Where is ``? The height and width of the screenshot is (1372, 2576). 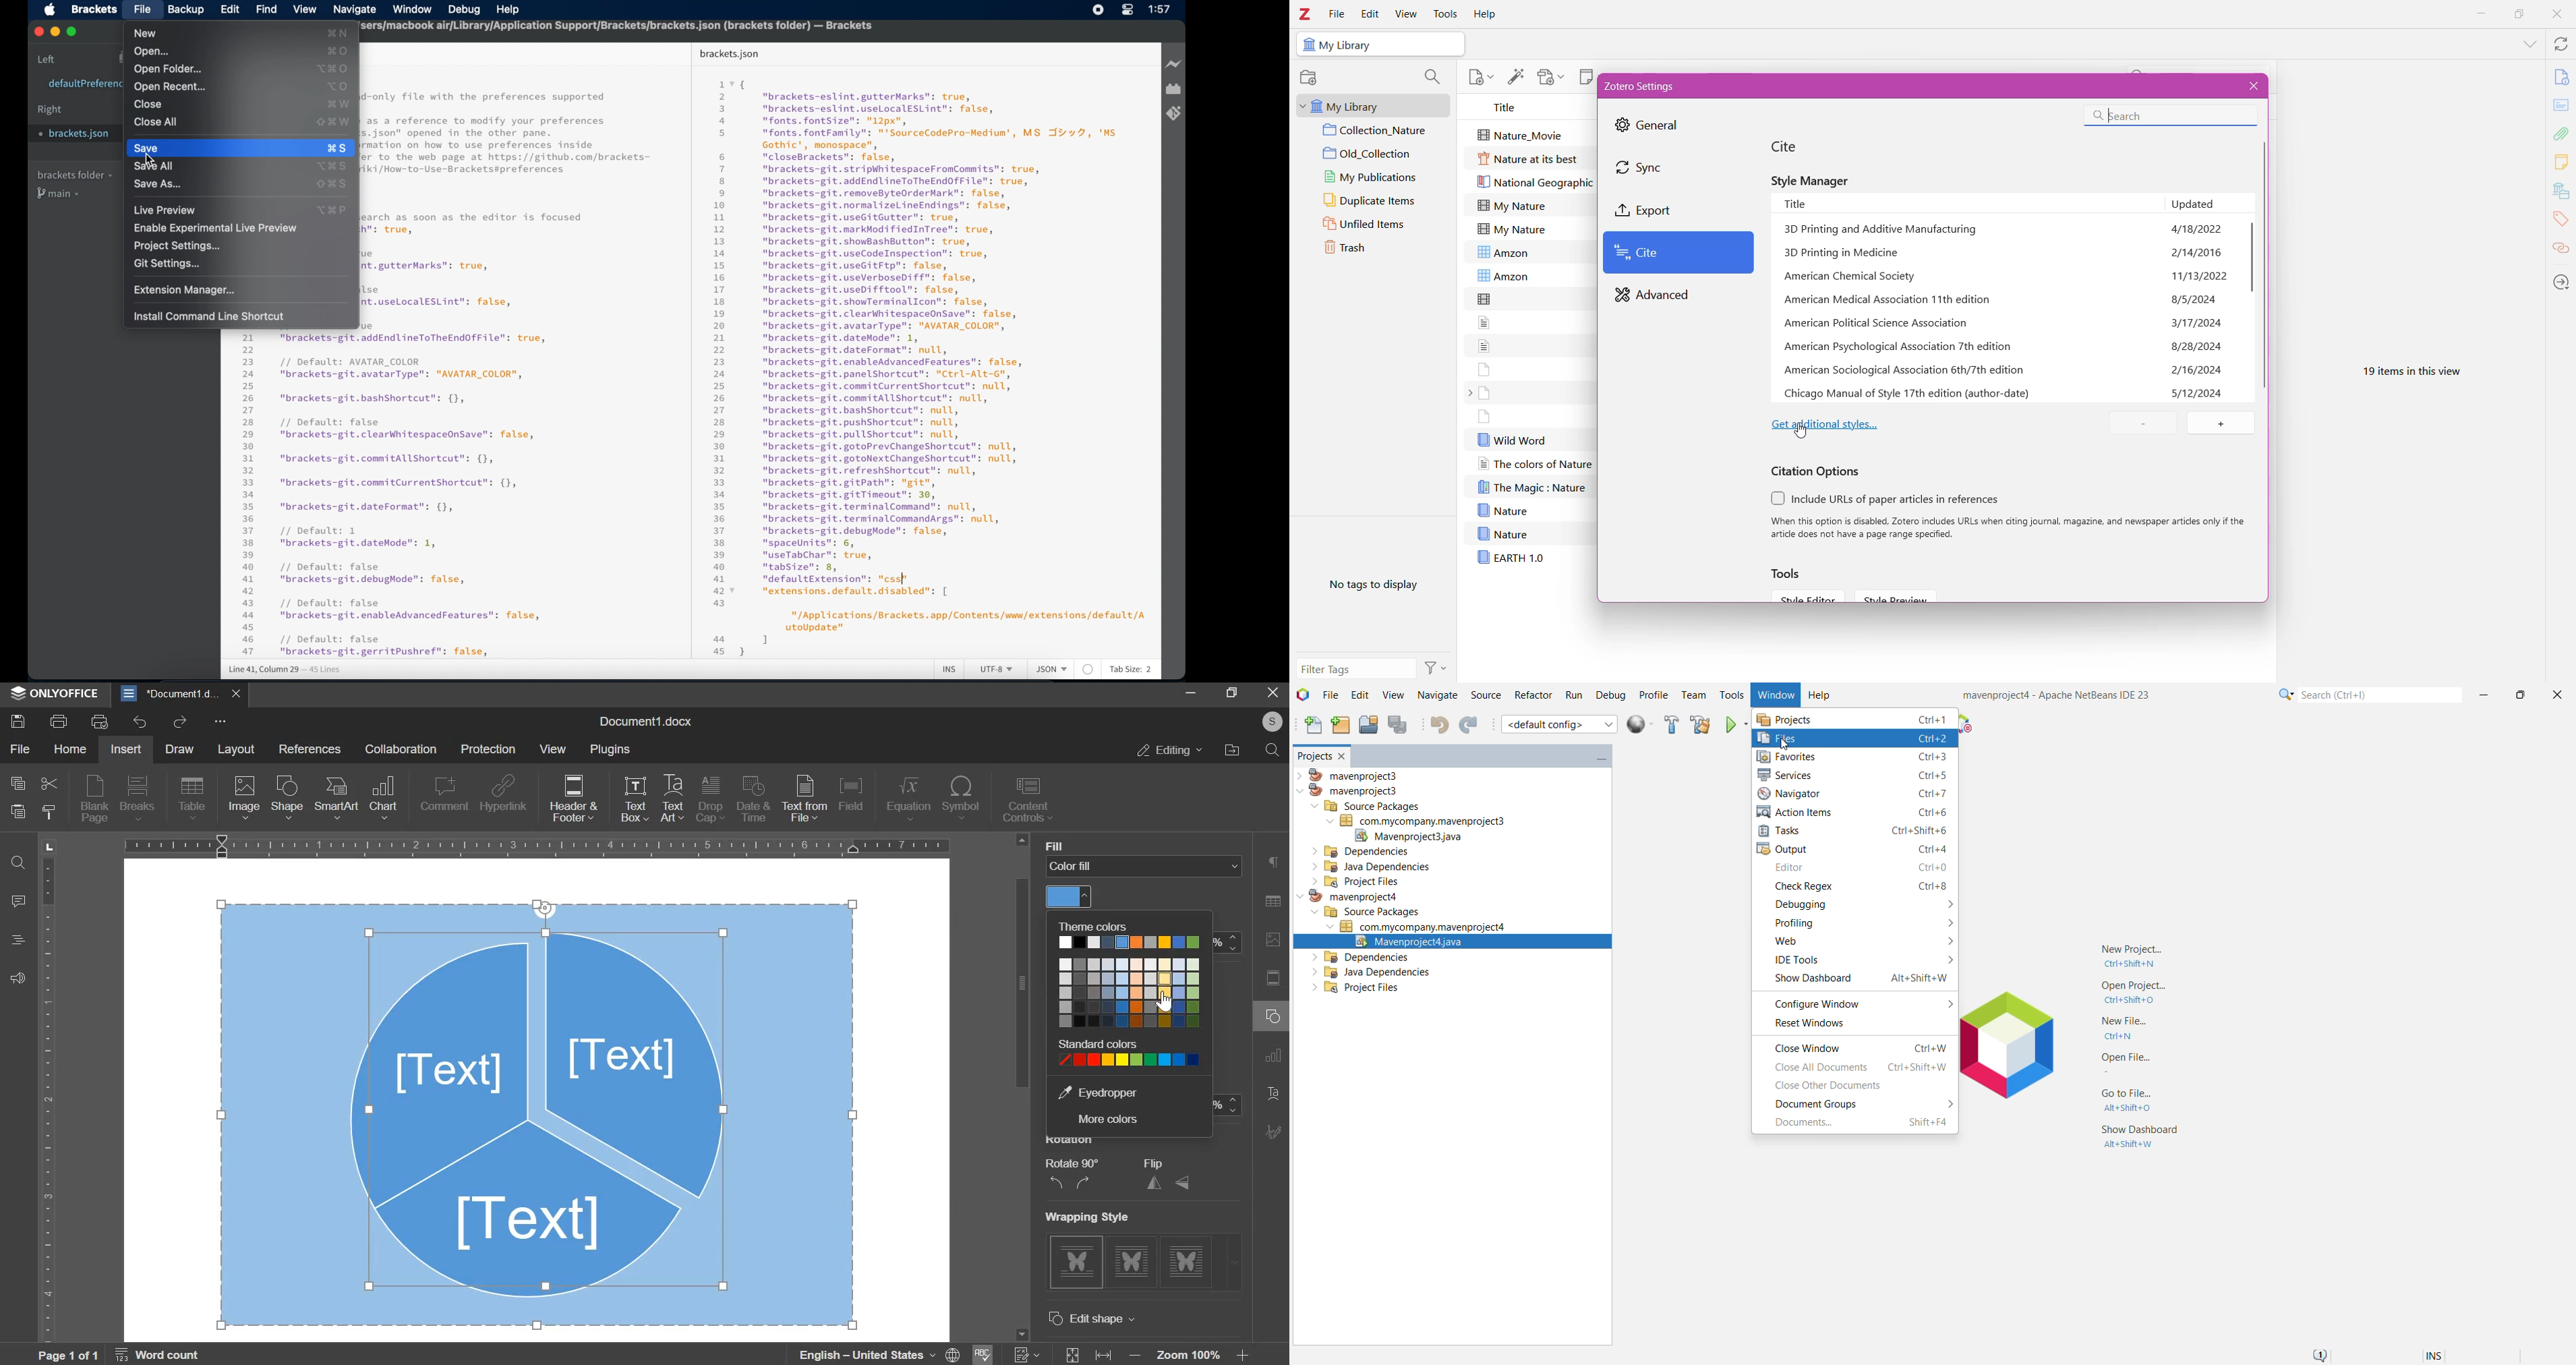
 is located at coordinates (1858, 1105).